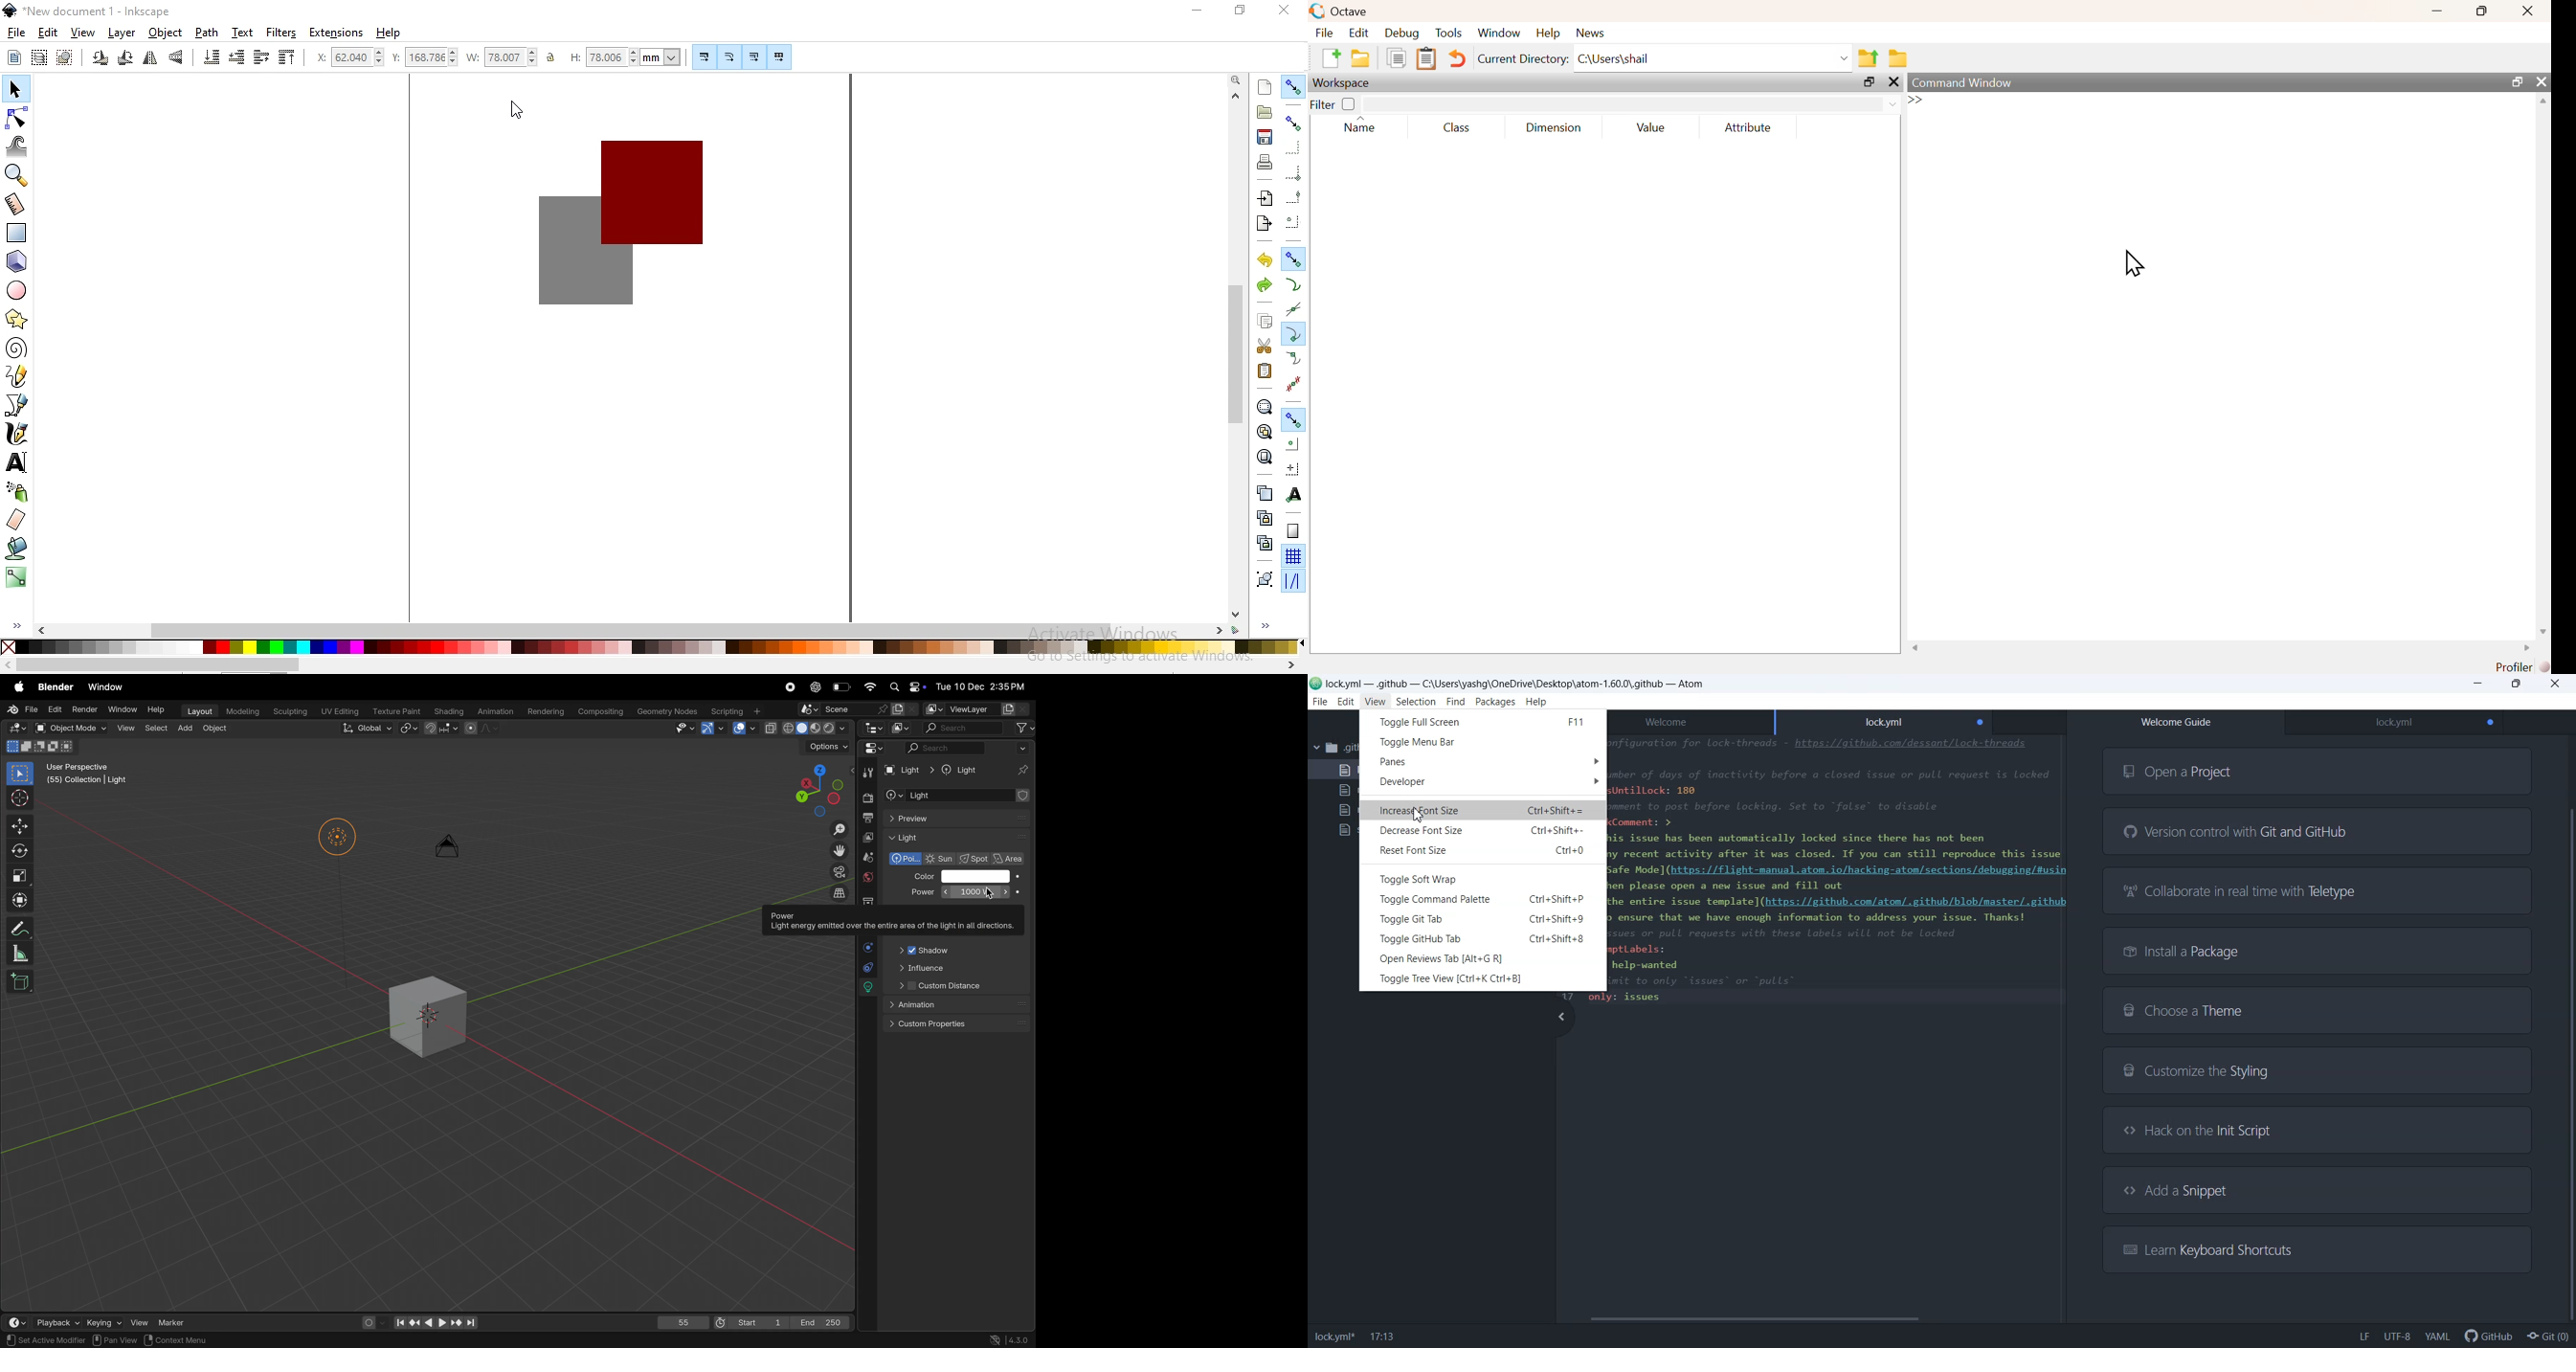 This screenshot has width=2576, height=1372. I want to click on Logo, so click(1317, 11).